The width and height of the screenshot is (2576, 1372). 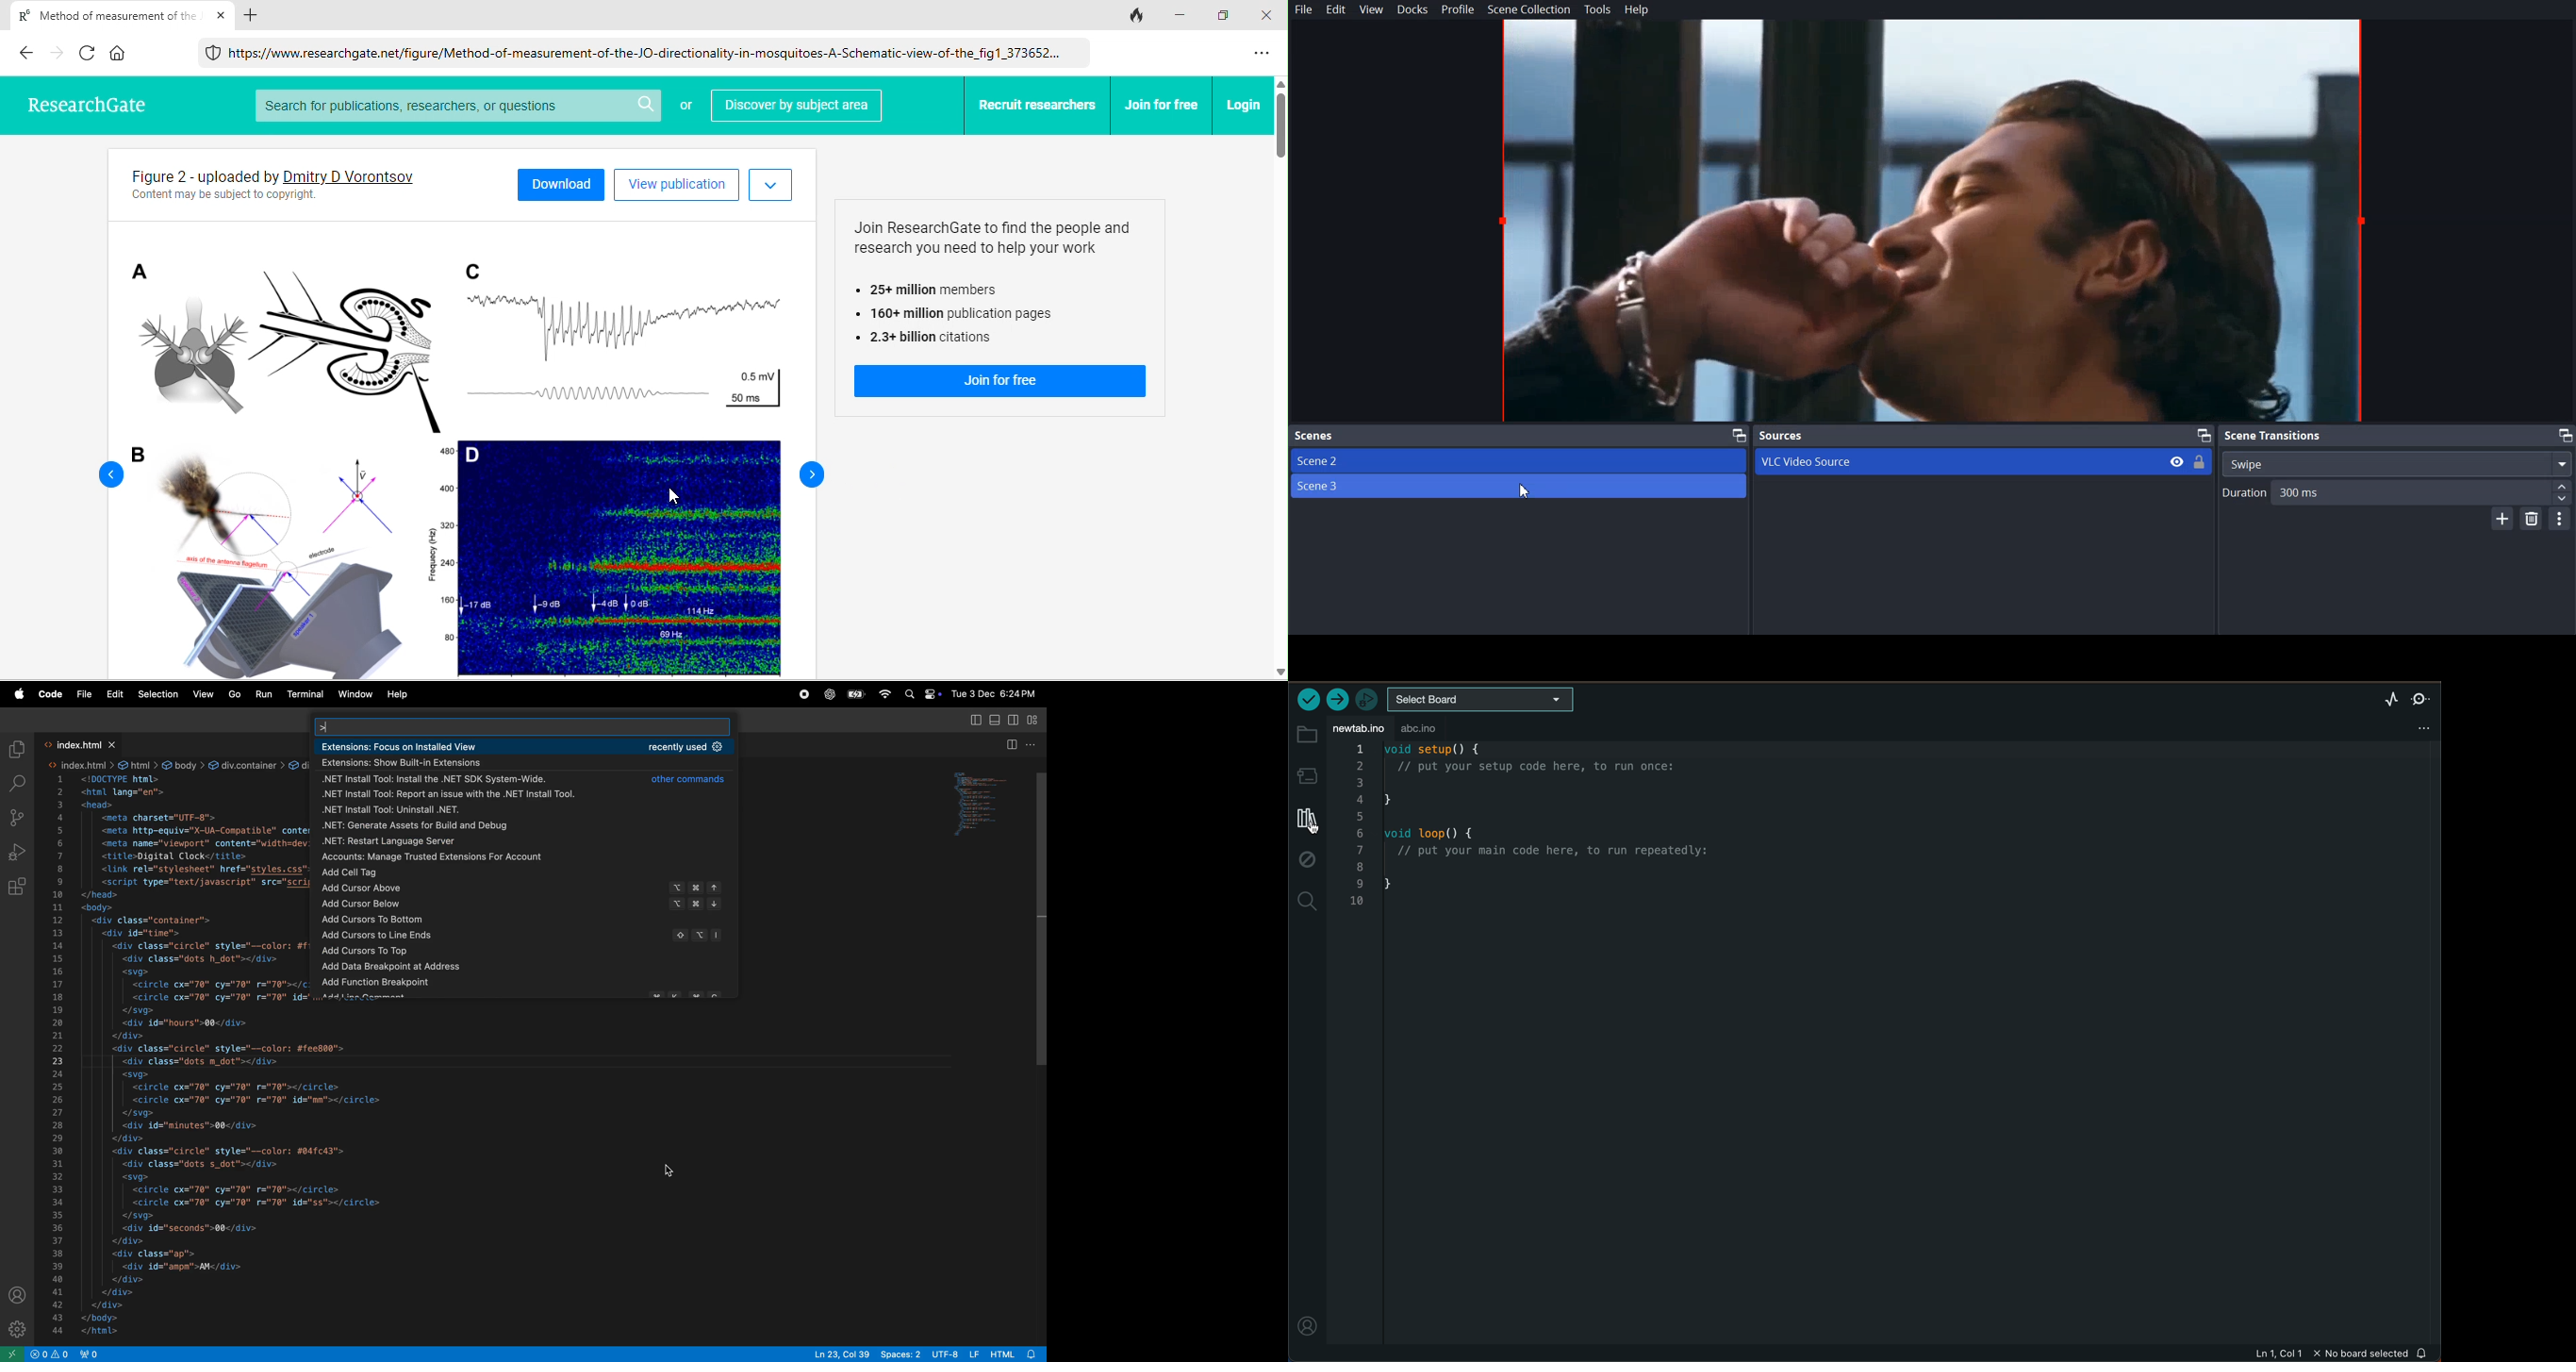 I want to click on discover by subject area, so click(x=796, y=107).